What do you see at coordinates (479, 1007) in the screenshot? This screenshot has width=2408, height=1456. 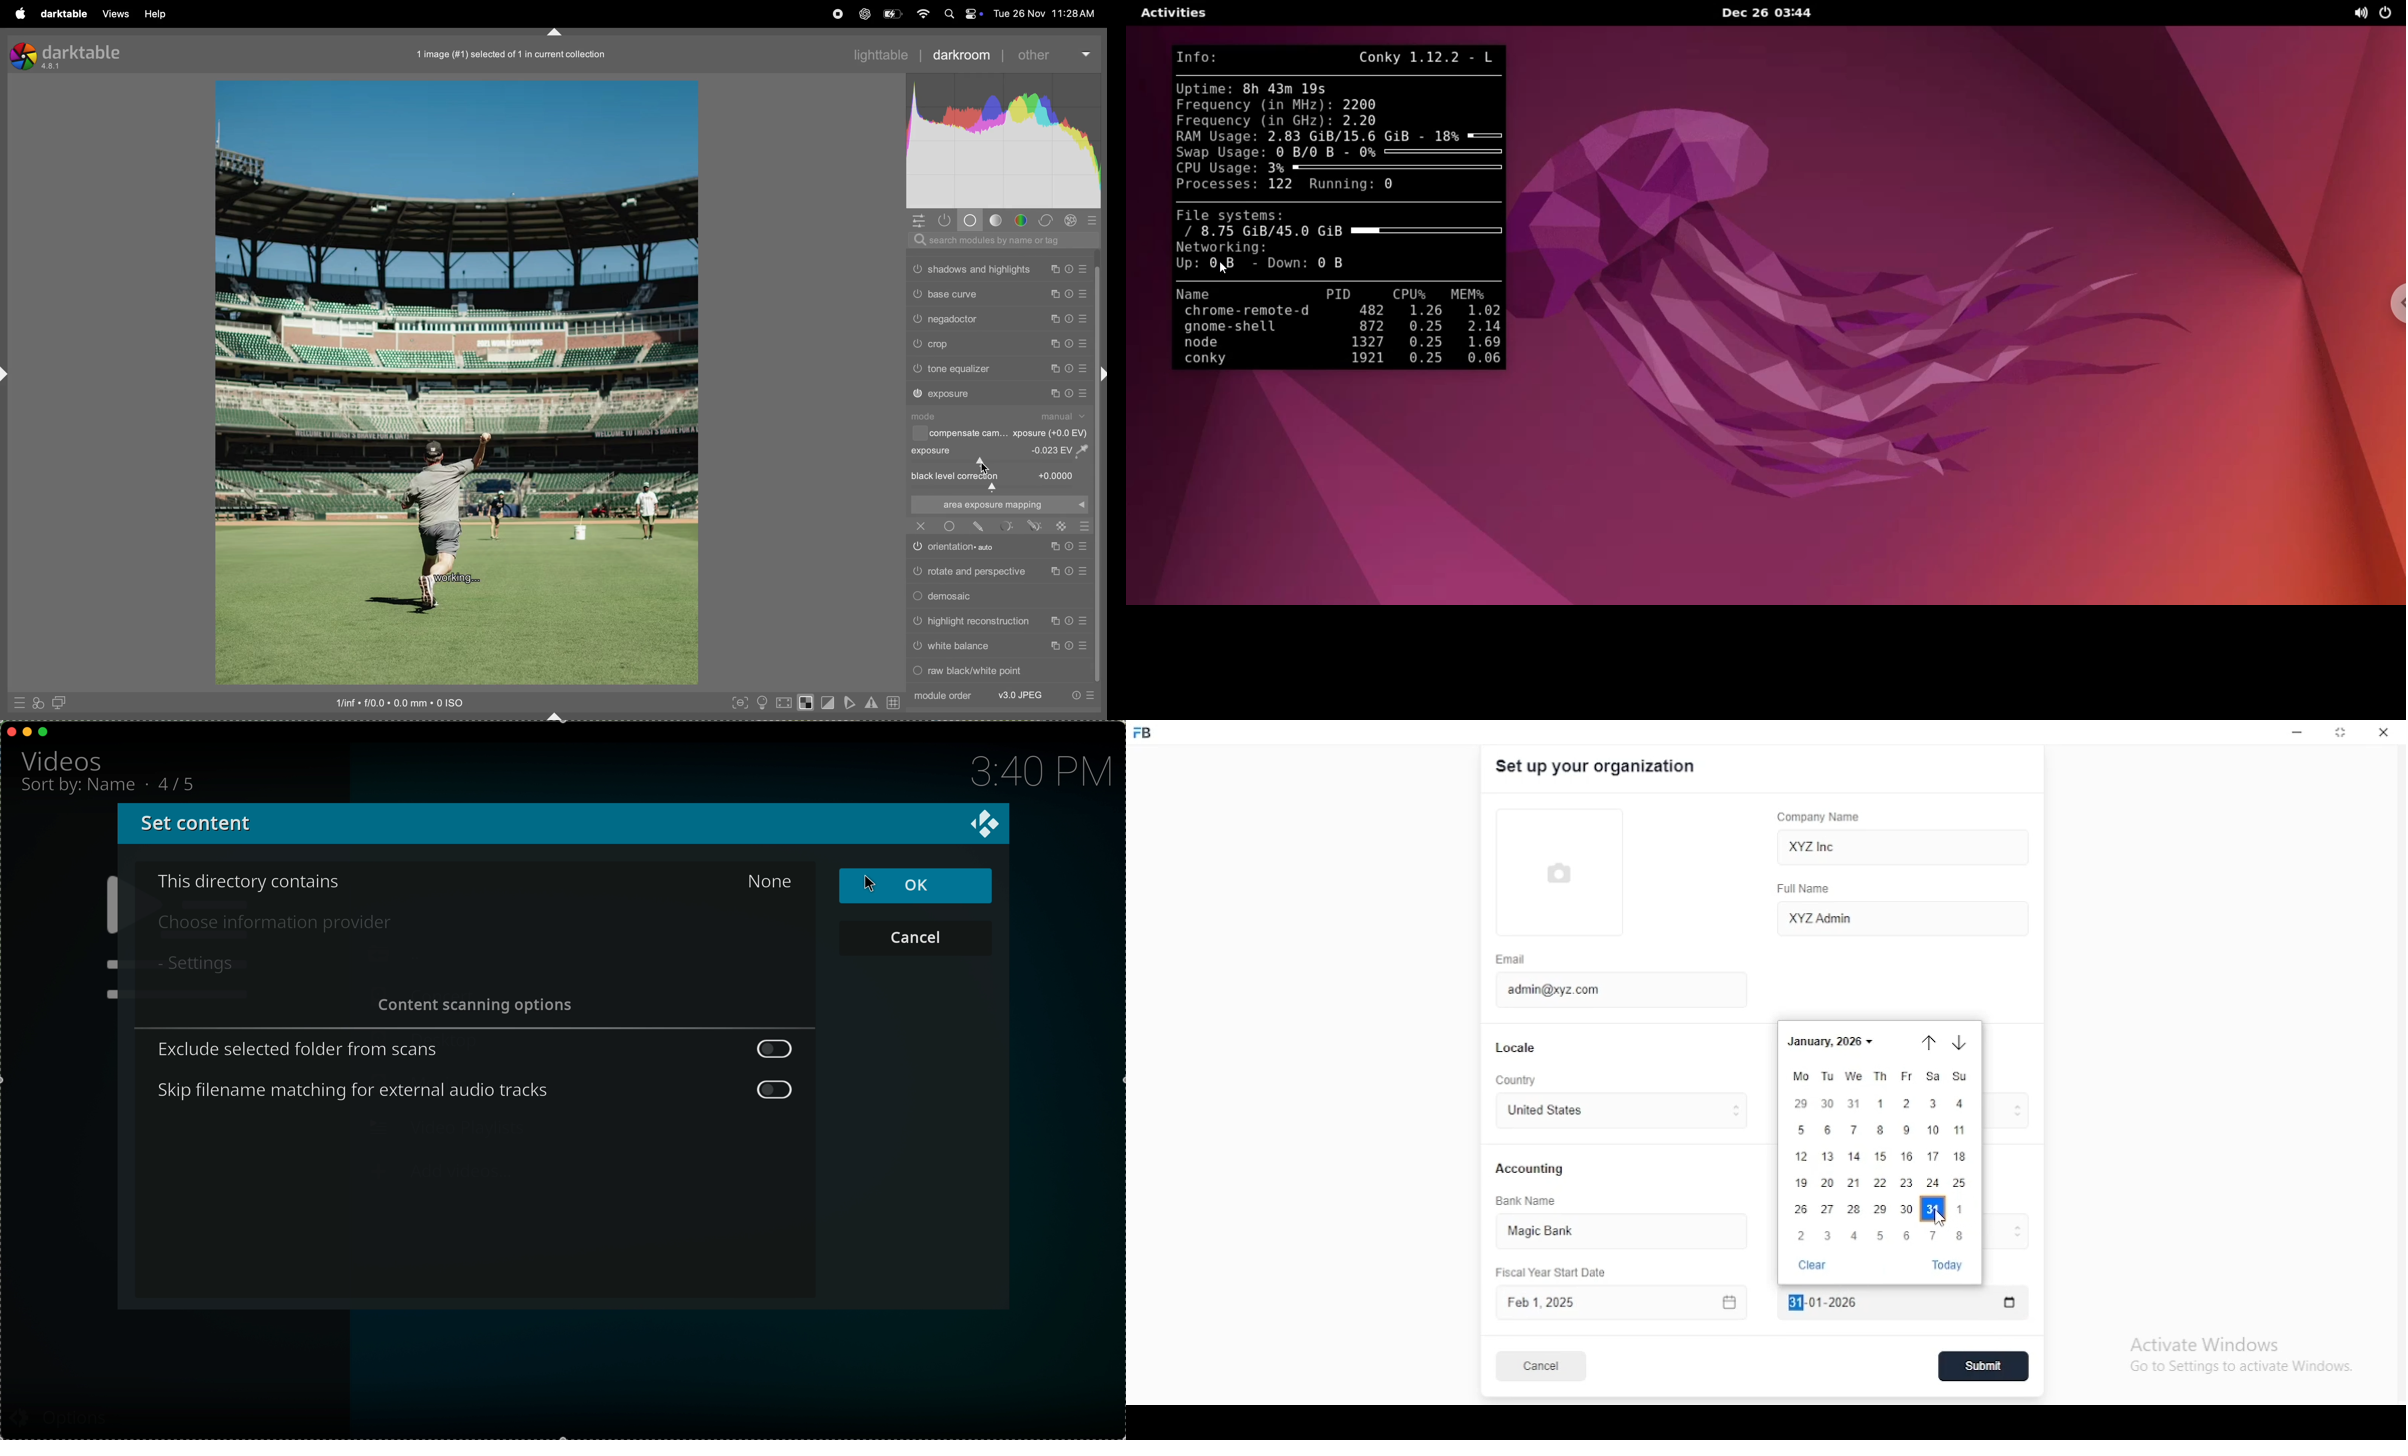 I see `content scanning options` at bounding box center [479, 1007].